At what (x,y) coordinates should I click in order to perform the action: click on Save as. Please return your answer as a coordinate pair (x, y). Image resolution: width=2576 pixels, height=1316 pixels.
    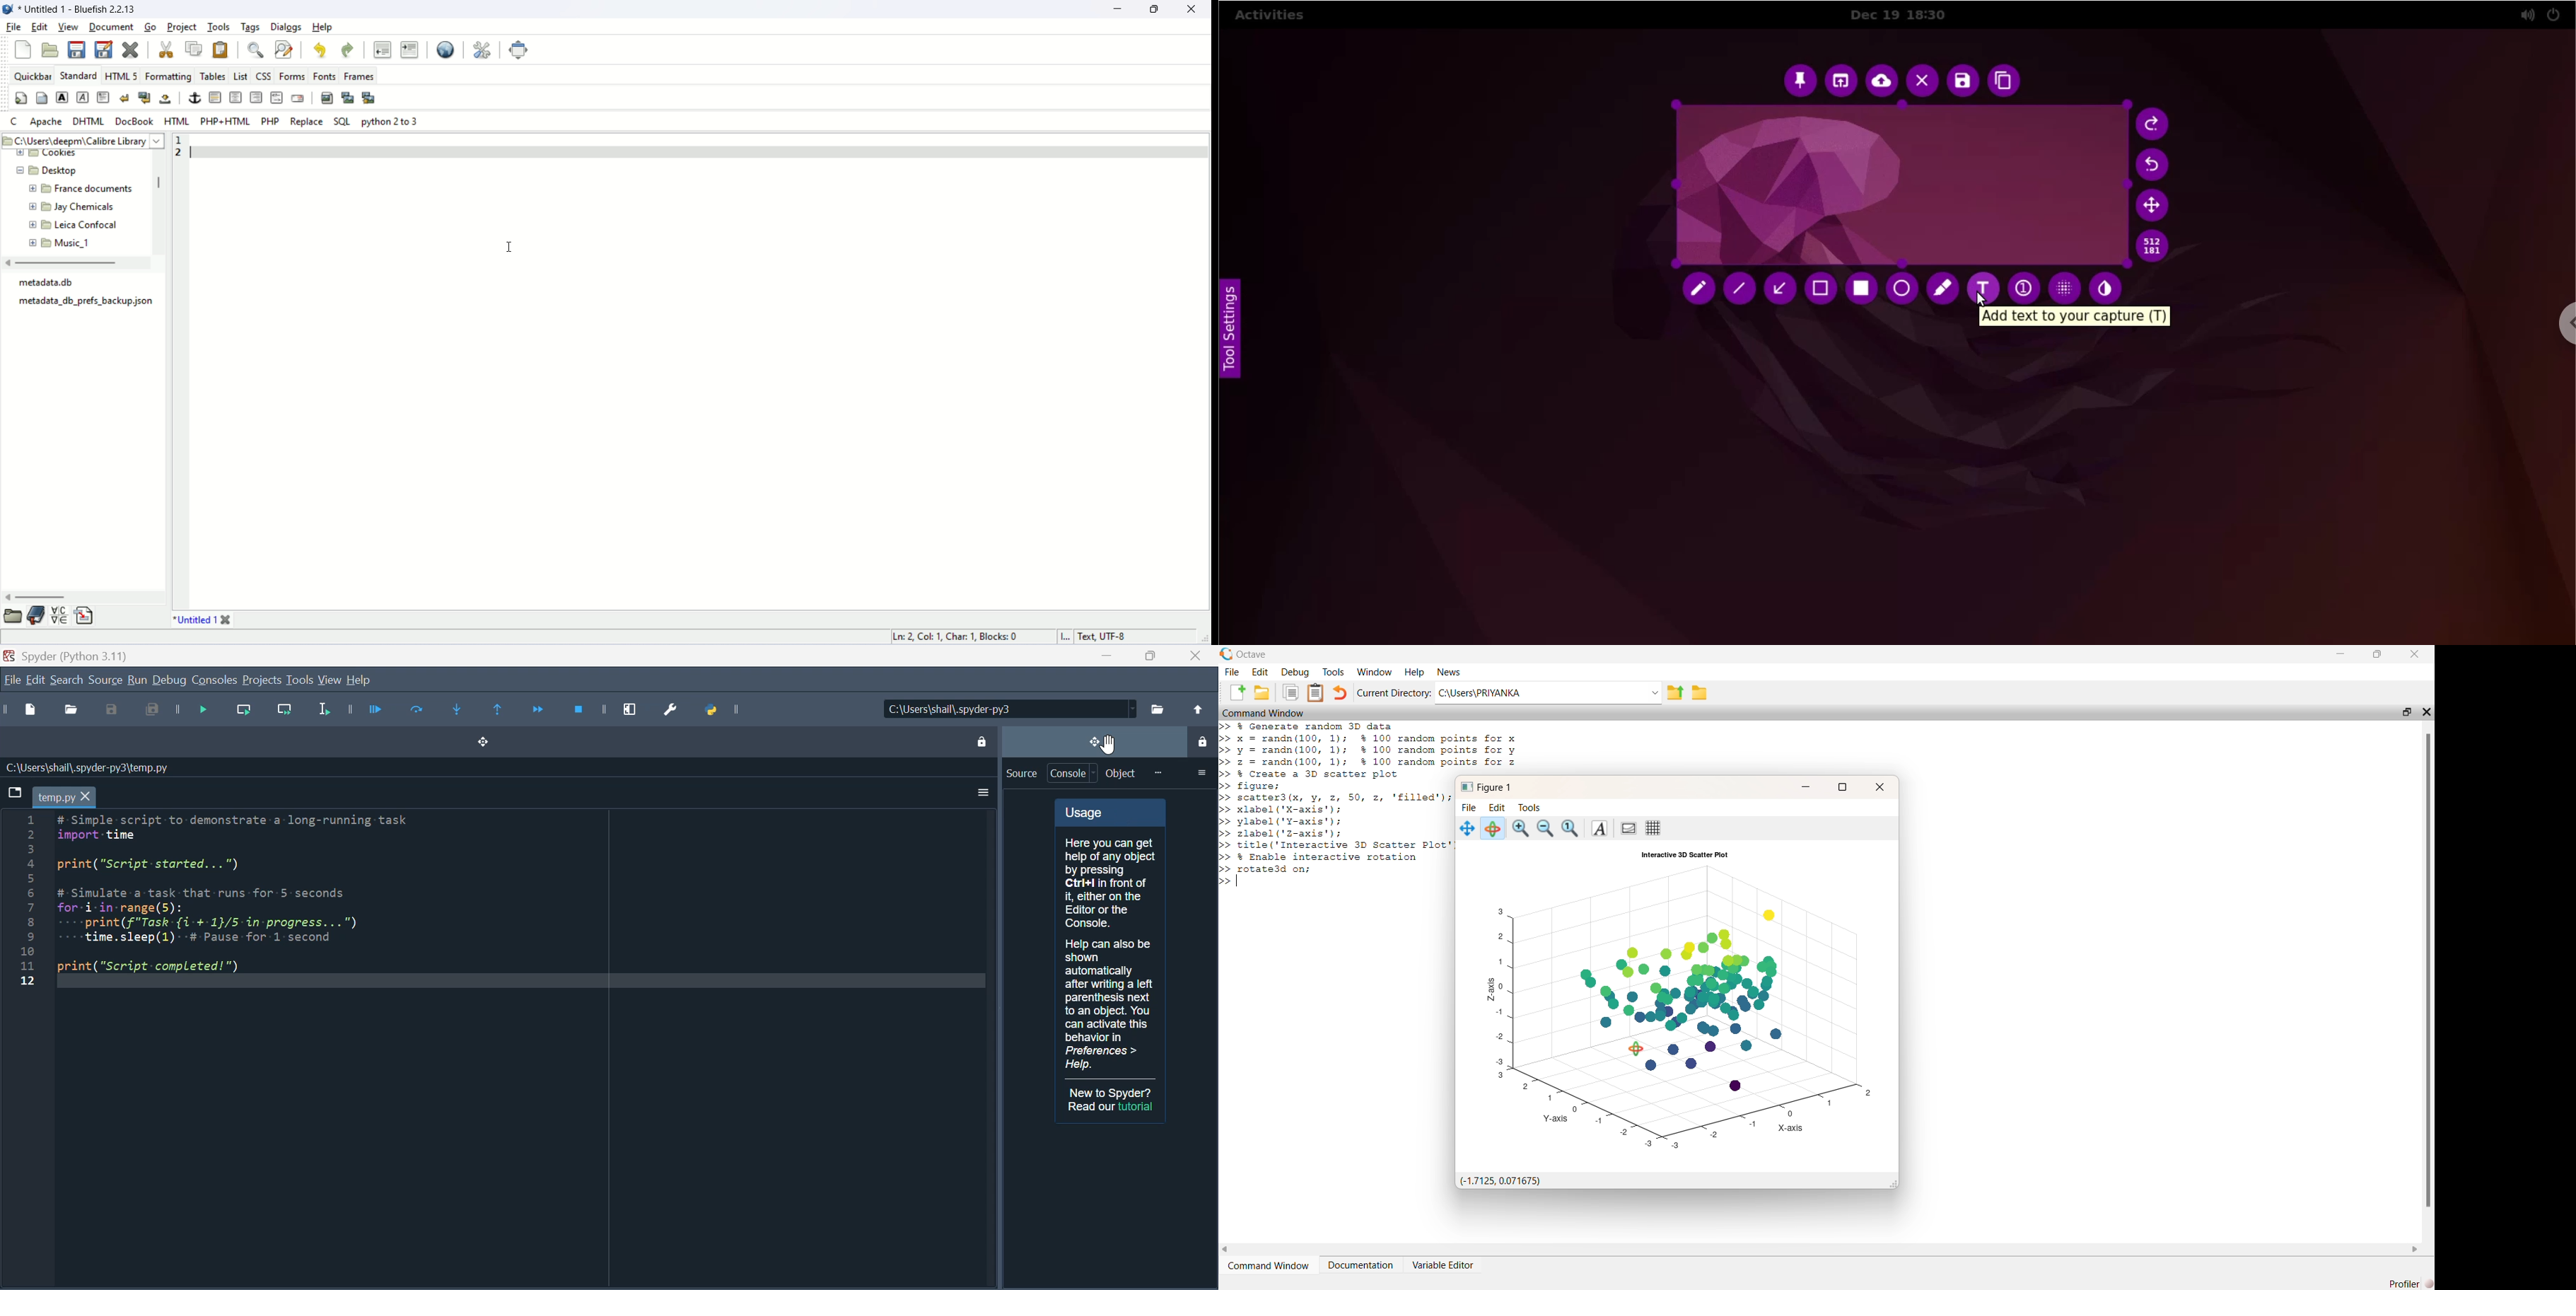
    Looking at the image, I should click on (113, 712).